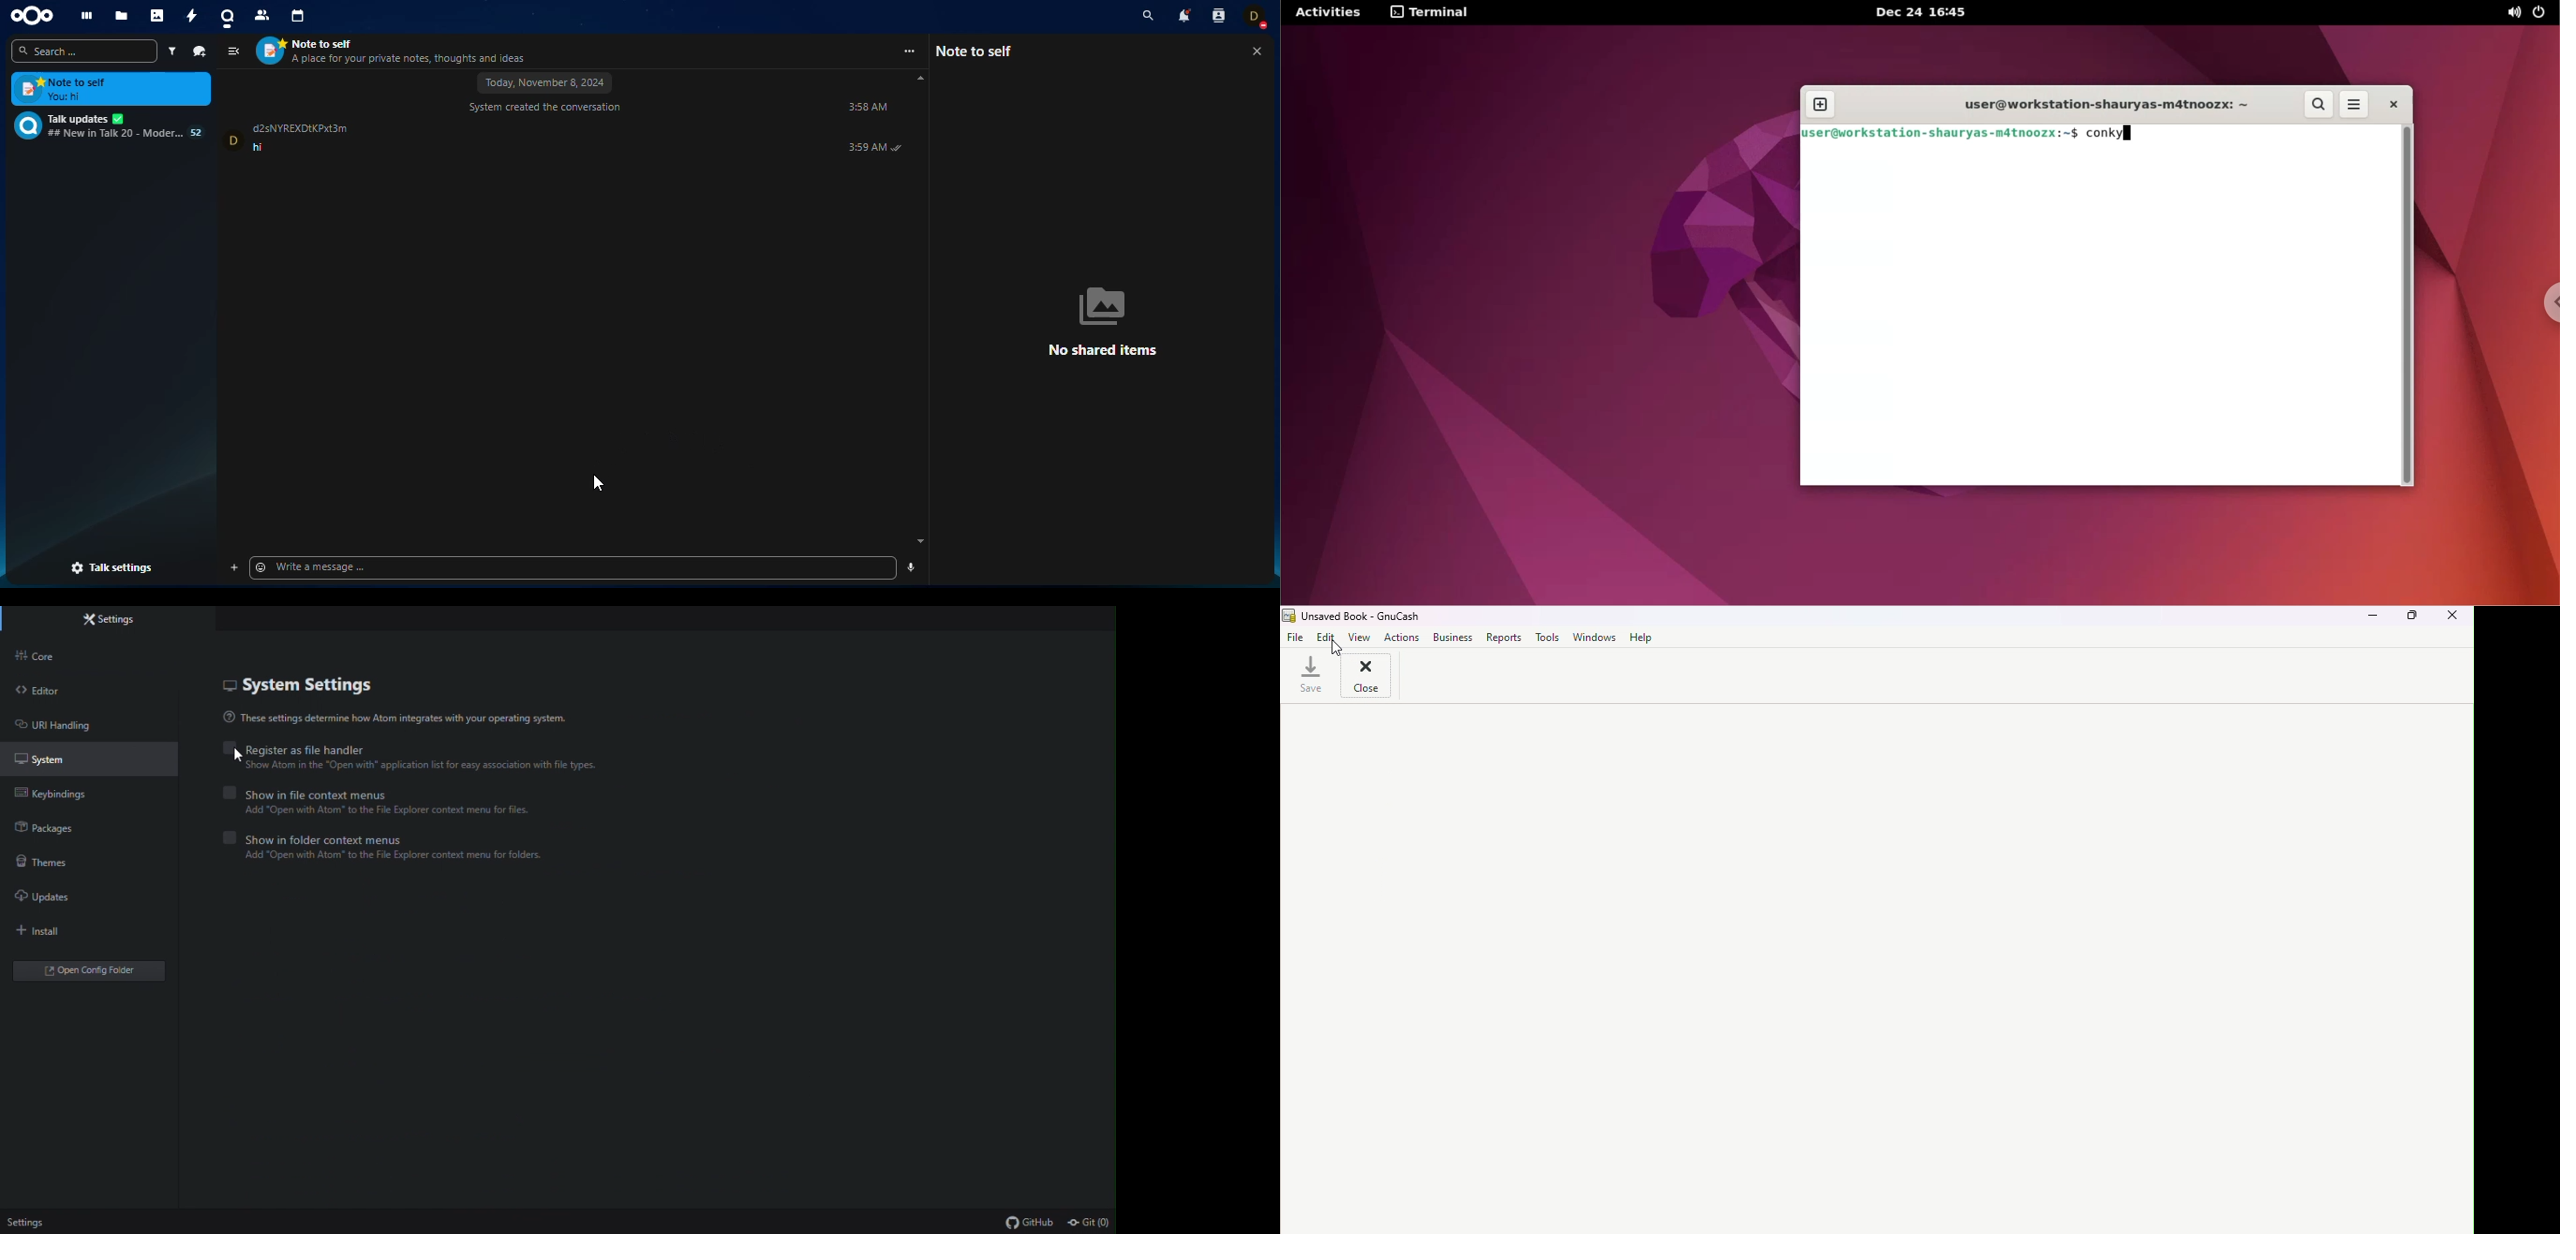 The width and height of the screenshot is (2576, 1260). What do you see at coordinates (866, 108) in the screenshot?
I see `time` at bounding box center [866, 108].